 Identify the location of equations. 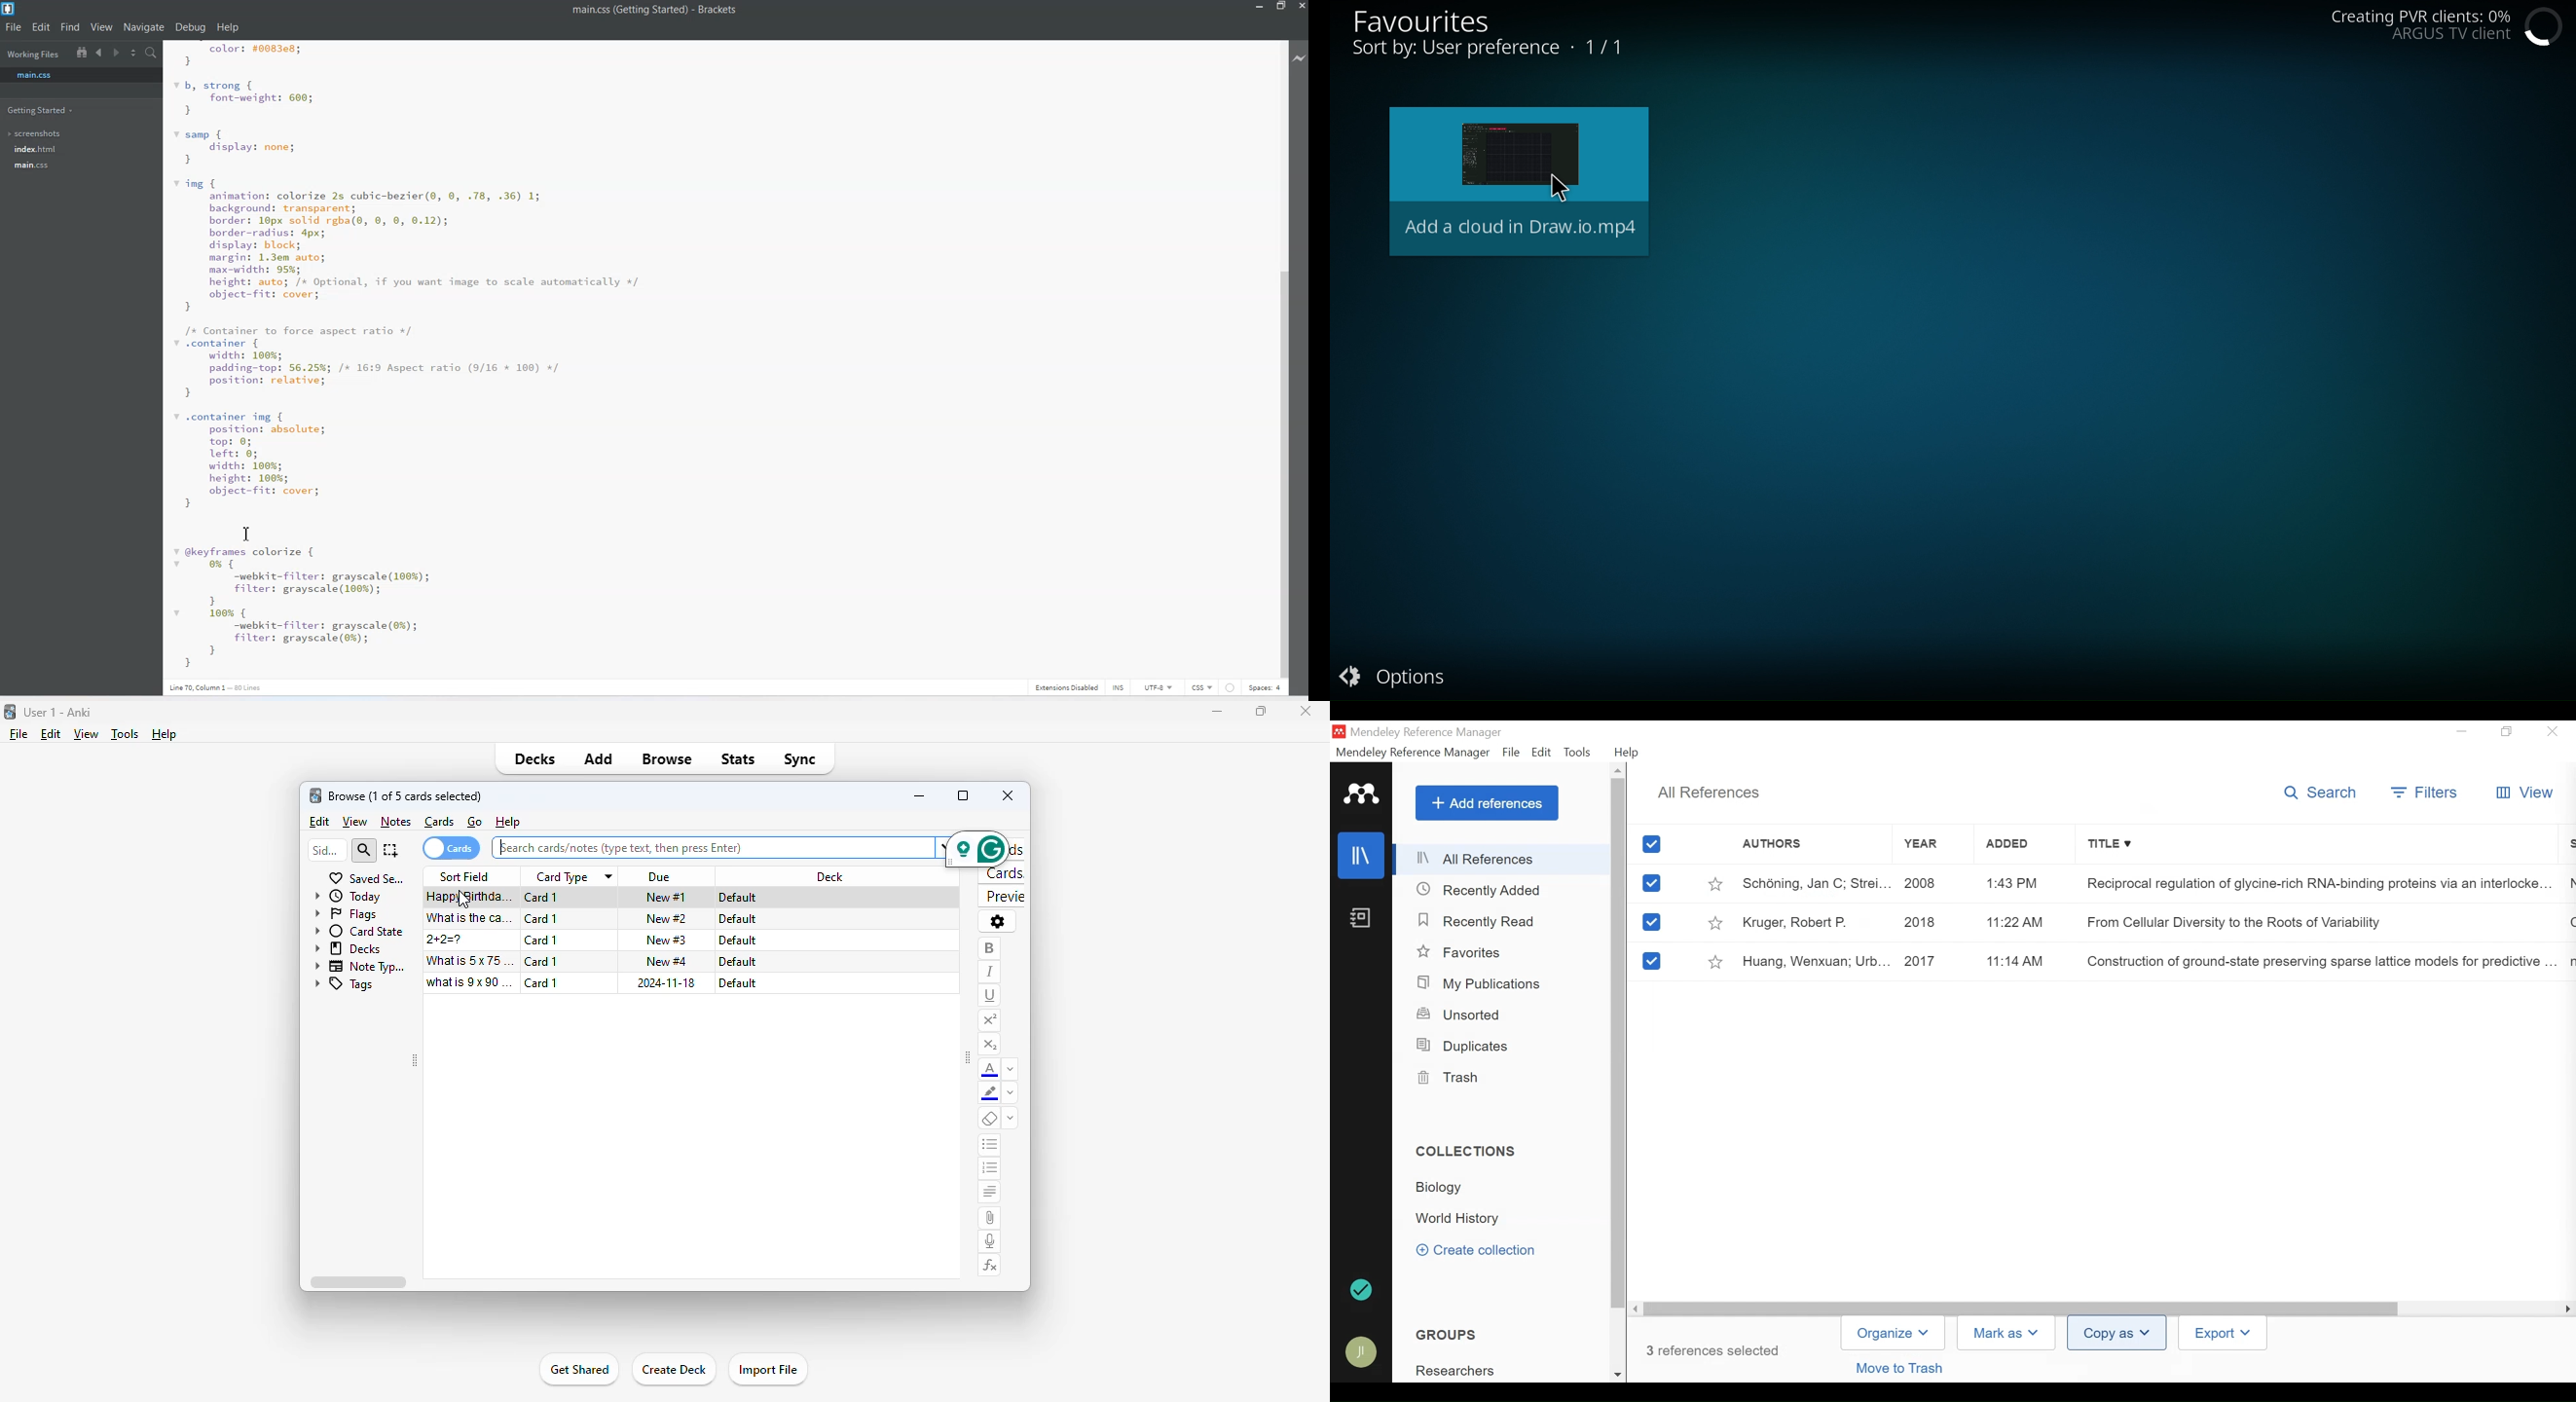
(991, 1266).